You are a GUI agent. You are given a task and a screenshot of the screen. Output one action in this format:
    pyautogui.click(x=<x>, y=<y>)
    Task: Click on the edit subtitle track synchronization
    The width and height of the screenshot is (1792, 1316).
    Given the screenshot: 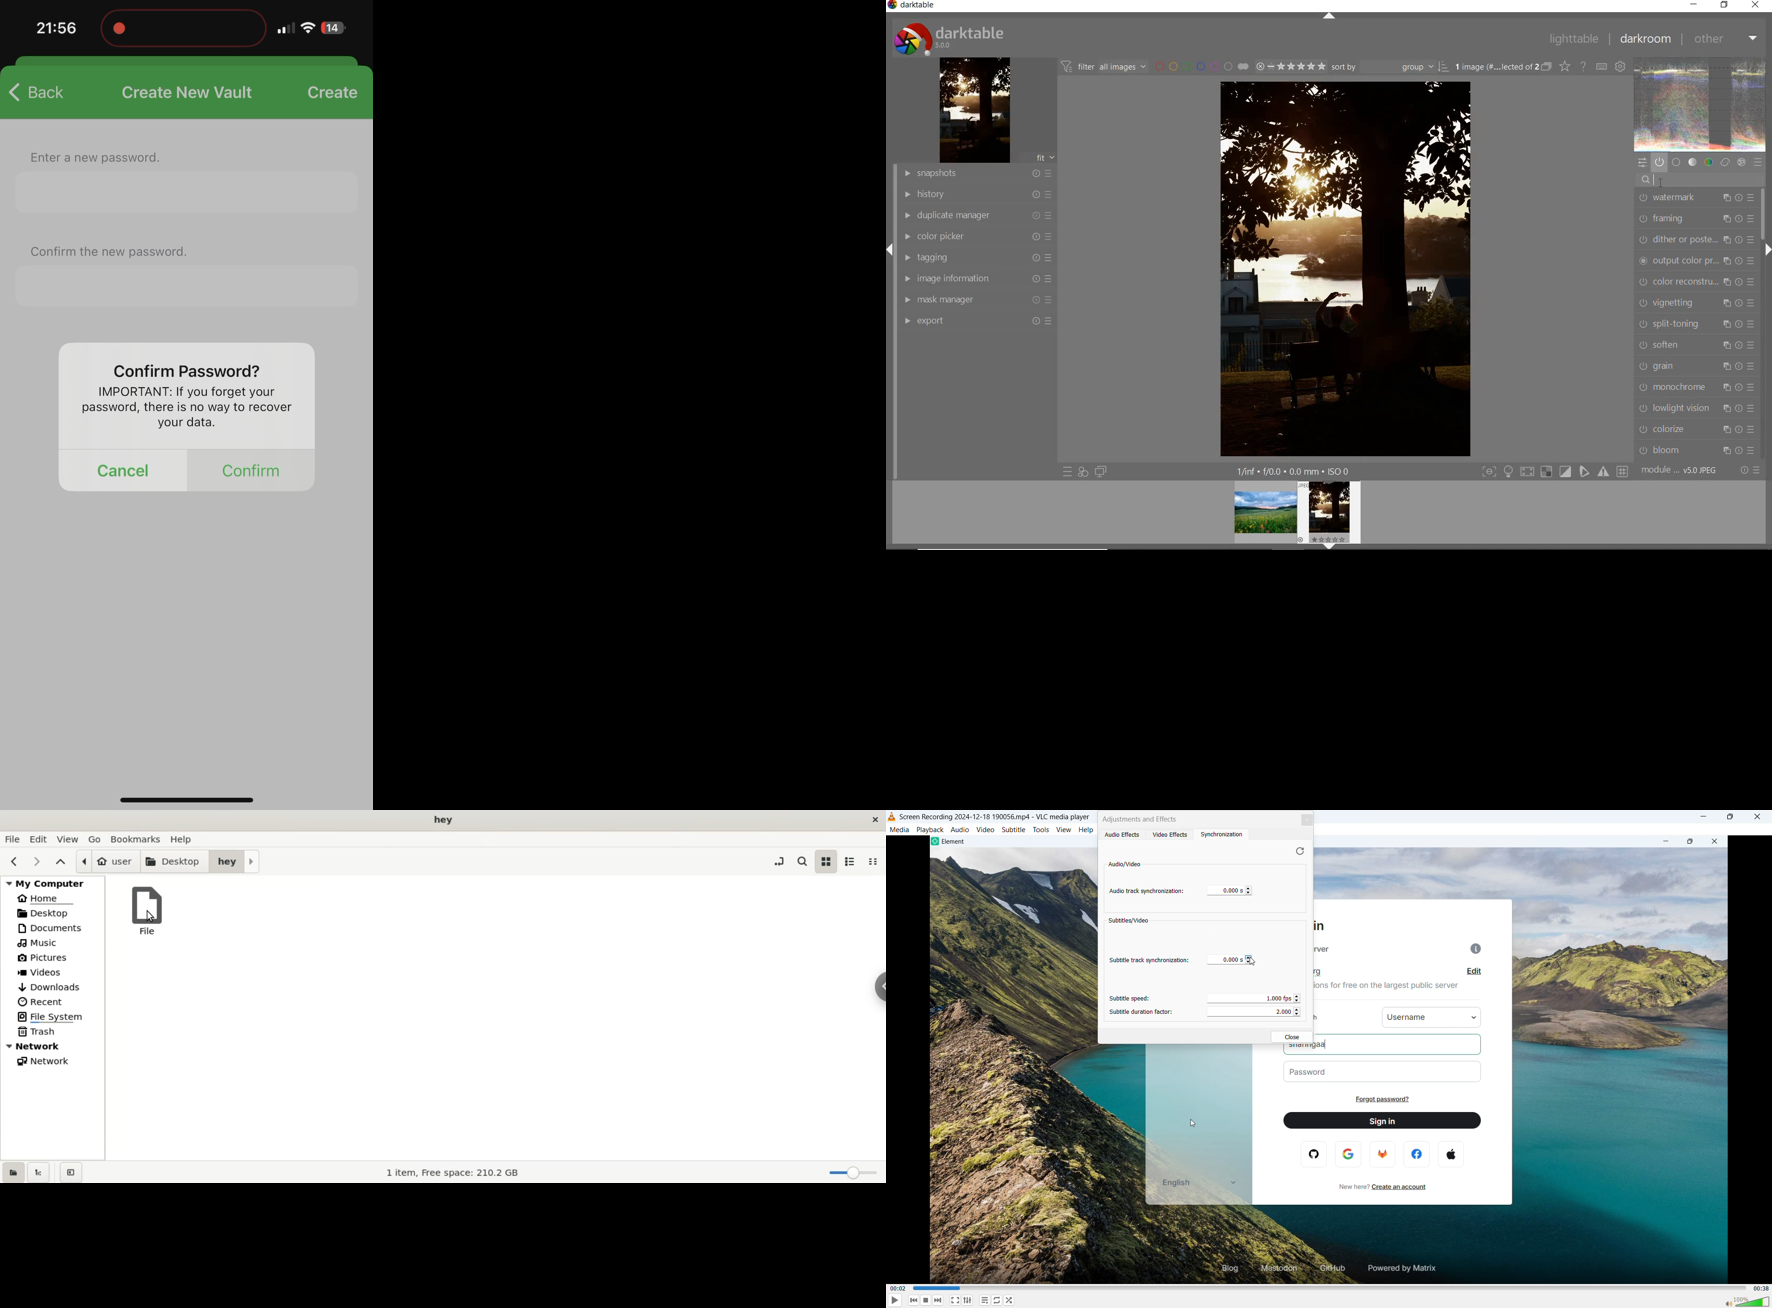 What is the action you would take?
    pyautogui.click(x=1225, y=960)
    